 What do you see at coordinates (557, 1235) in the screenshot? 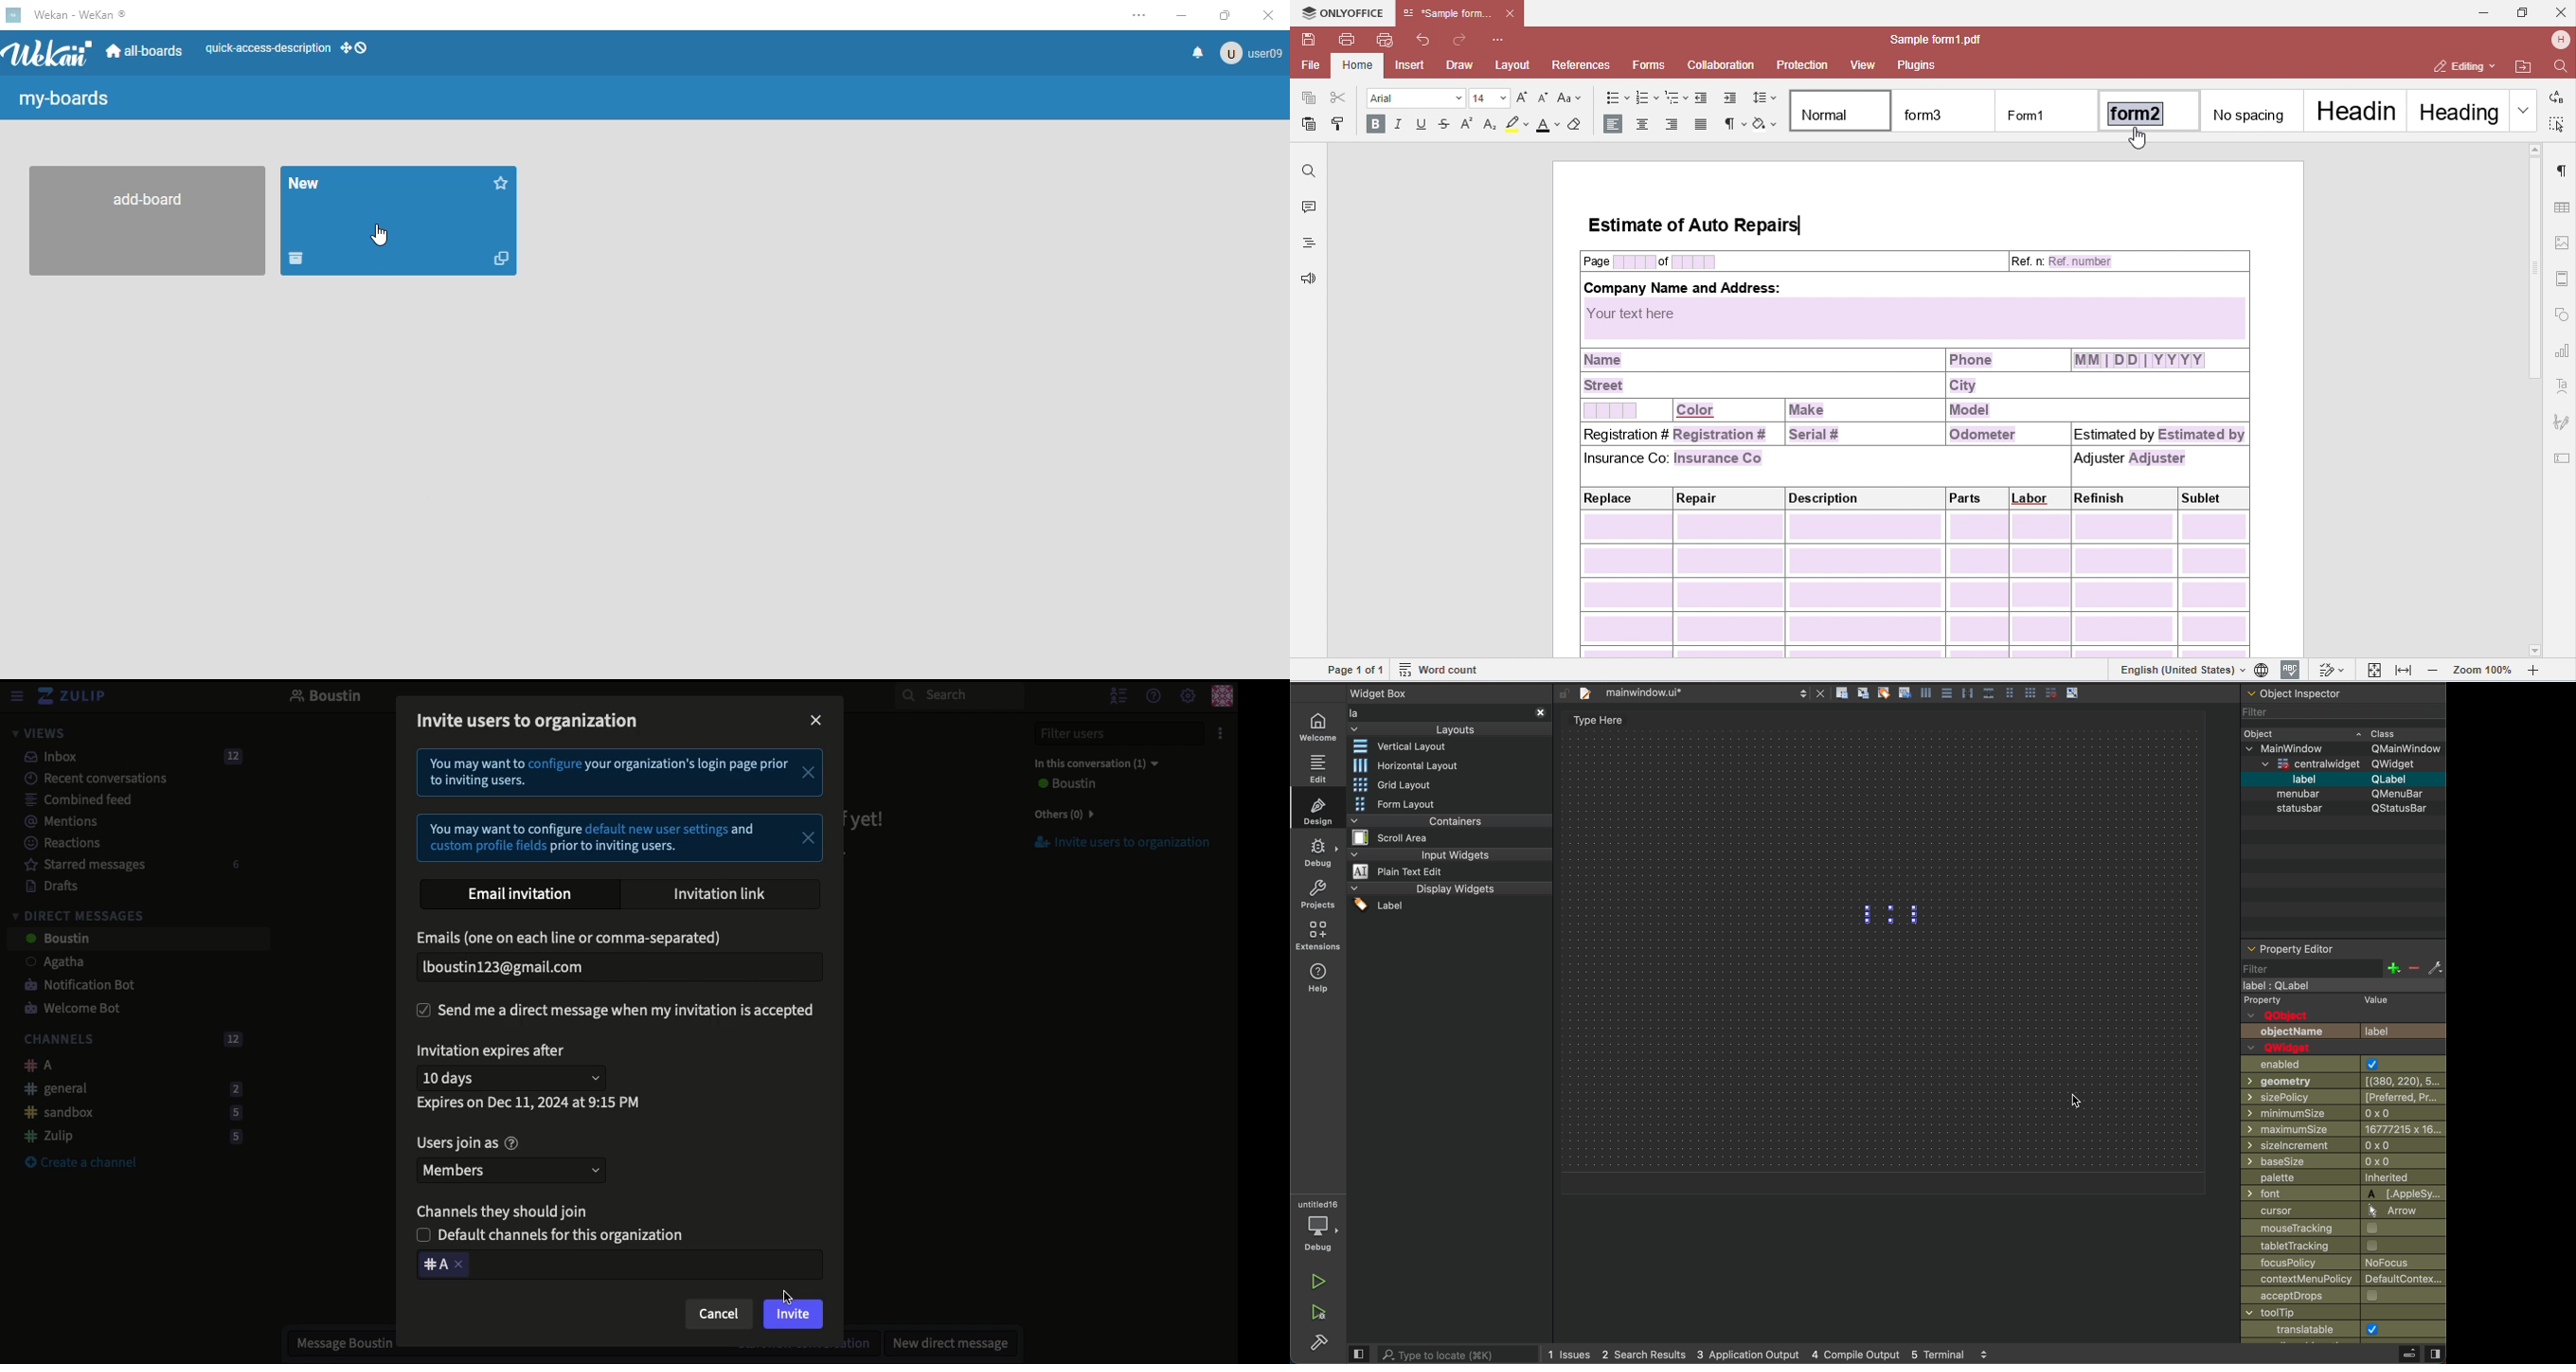
I see `Unselected` at bounding box center [557, 1235].